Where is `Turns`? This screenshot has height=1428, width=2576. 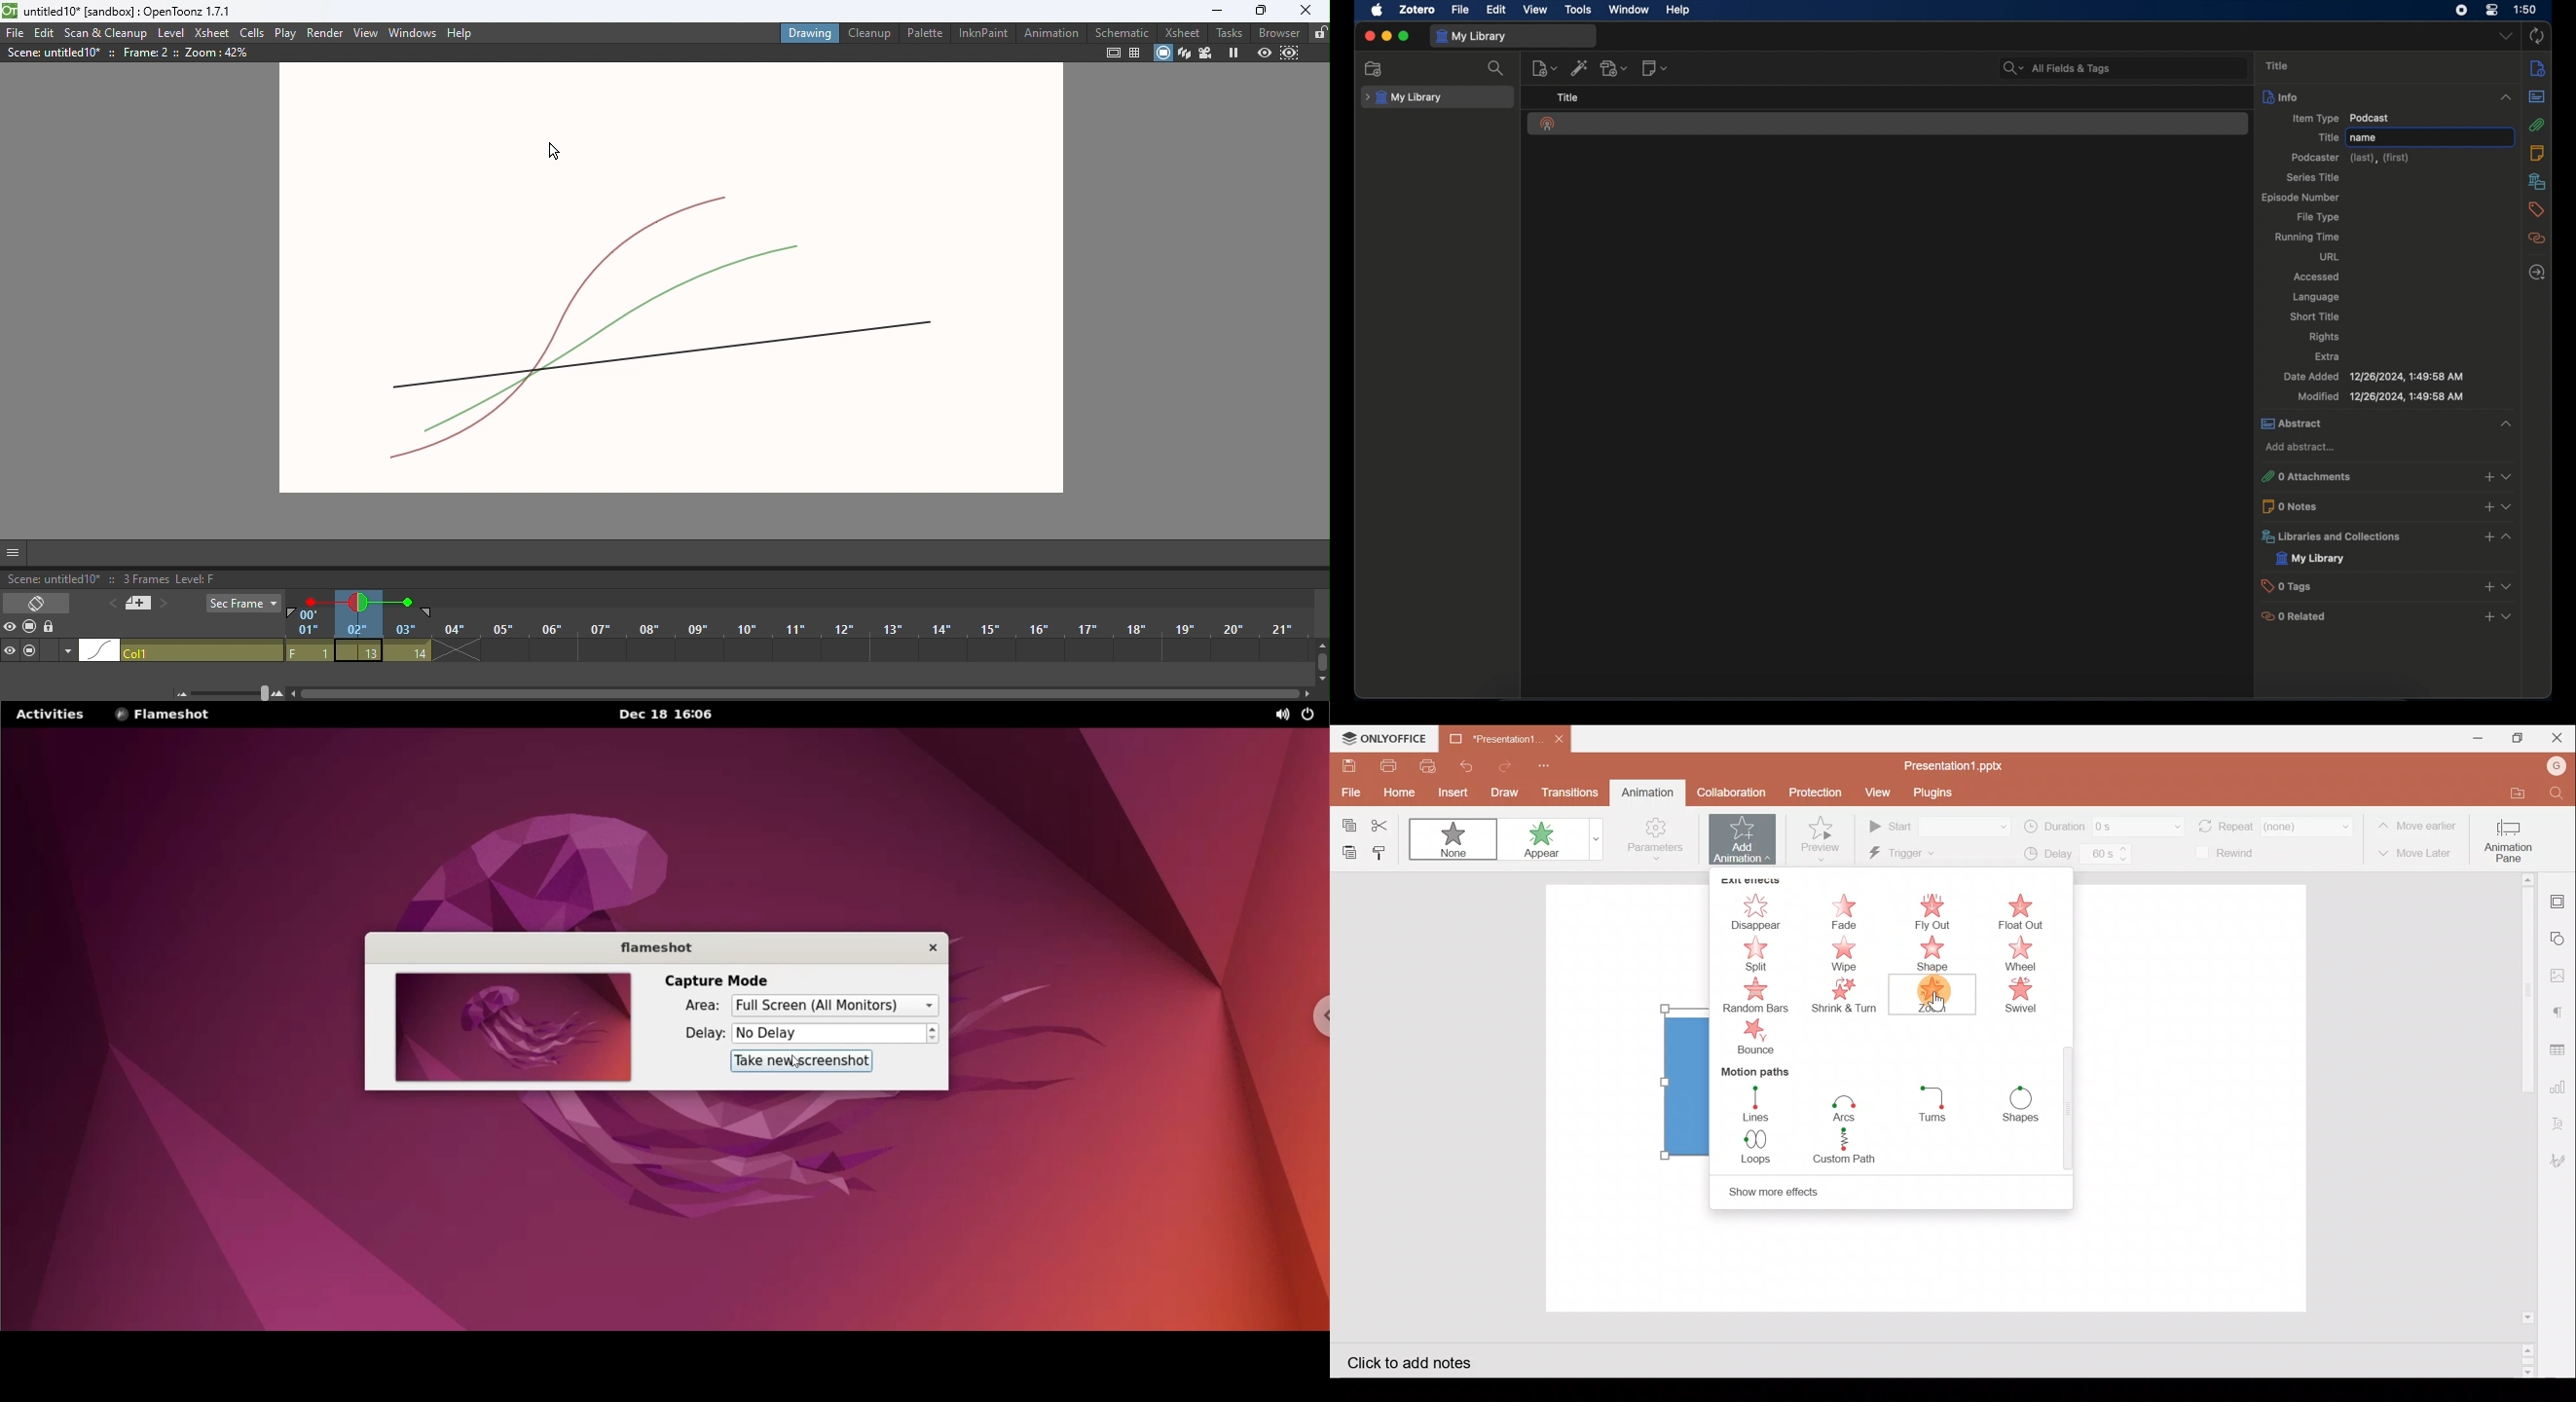
Turns is located at coordinates (1936, 1107).